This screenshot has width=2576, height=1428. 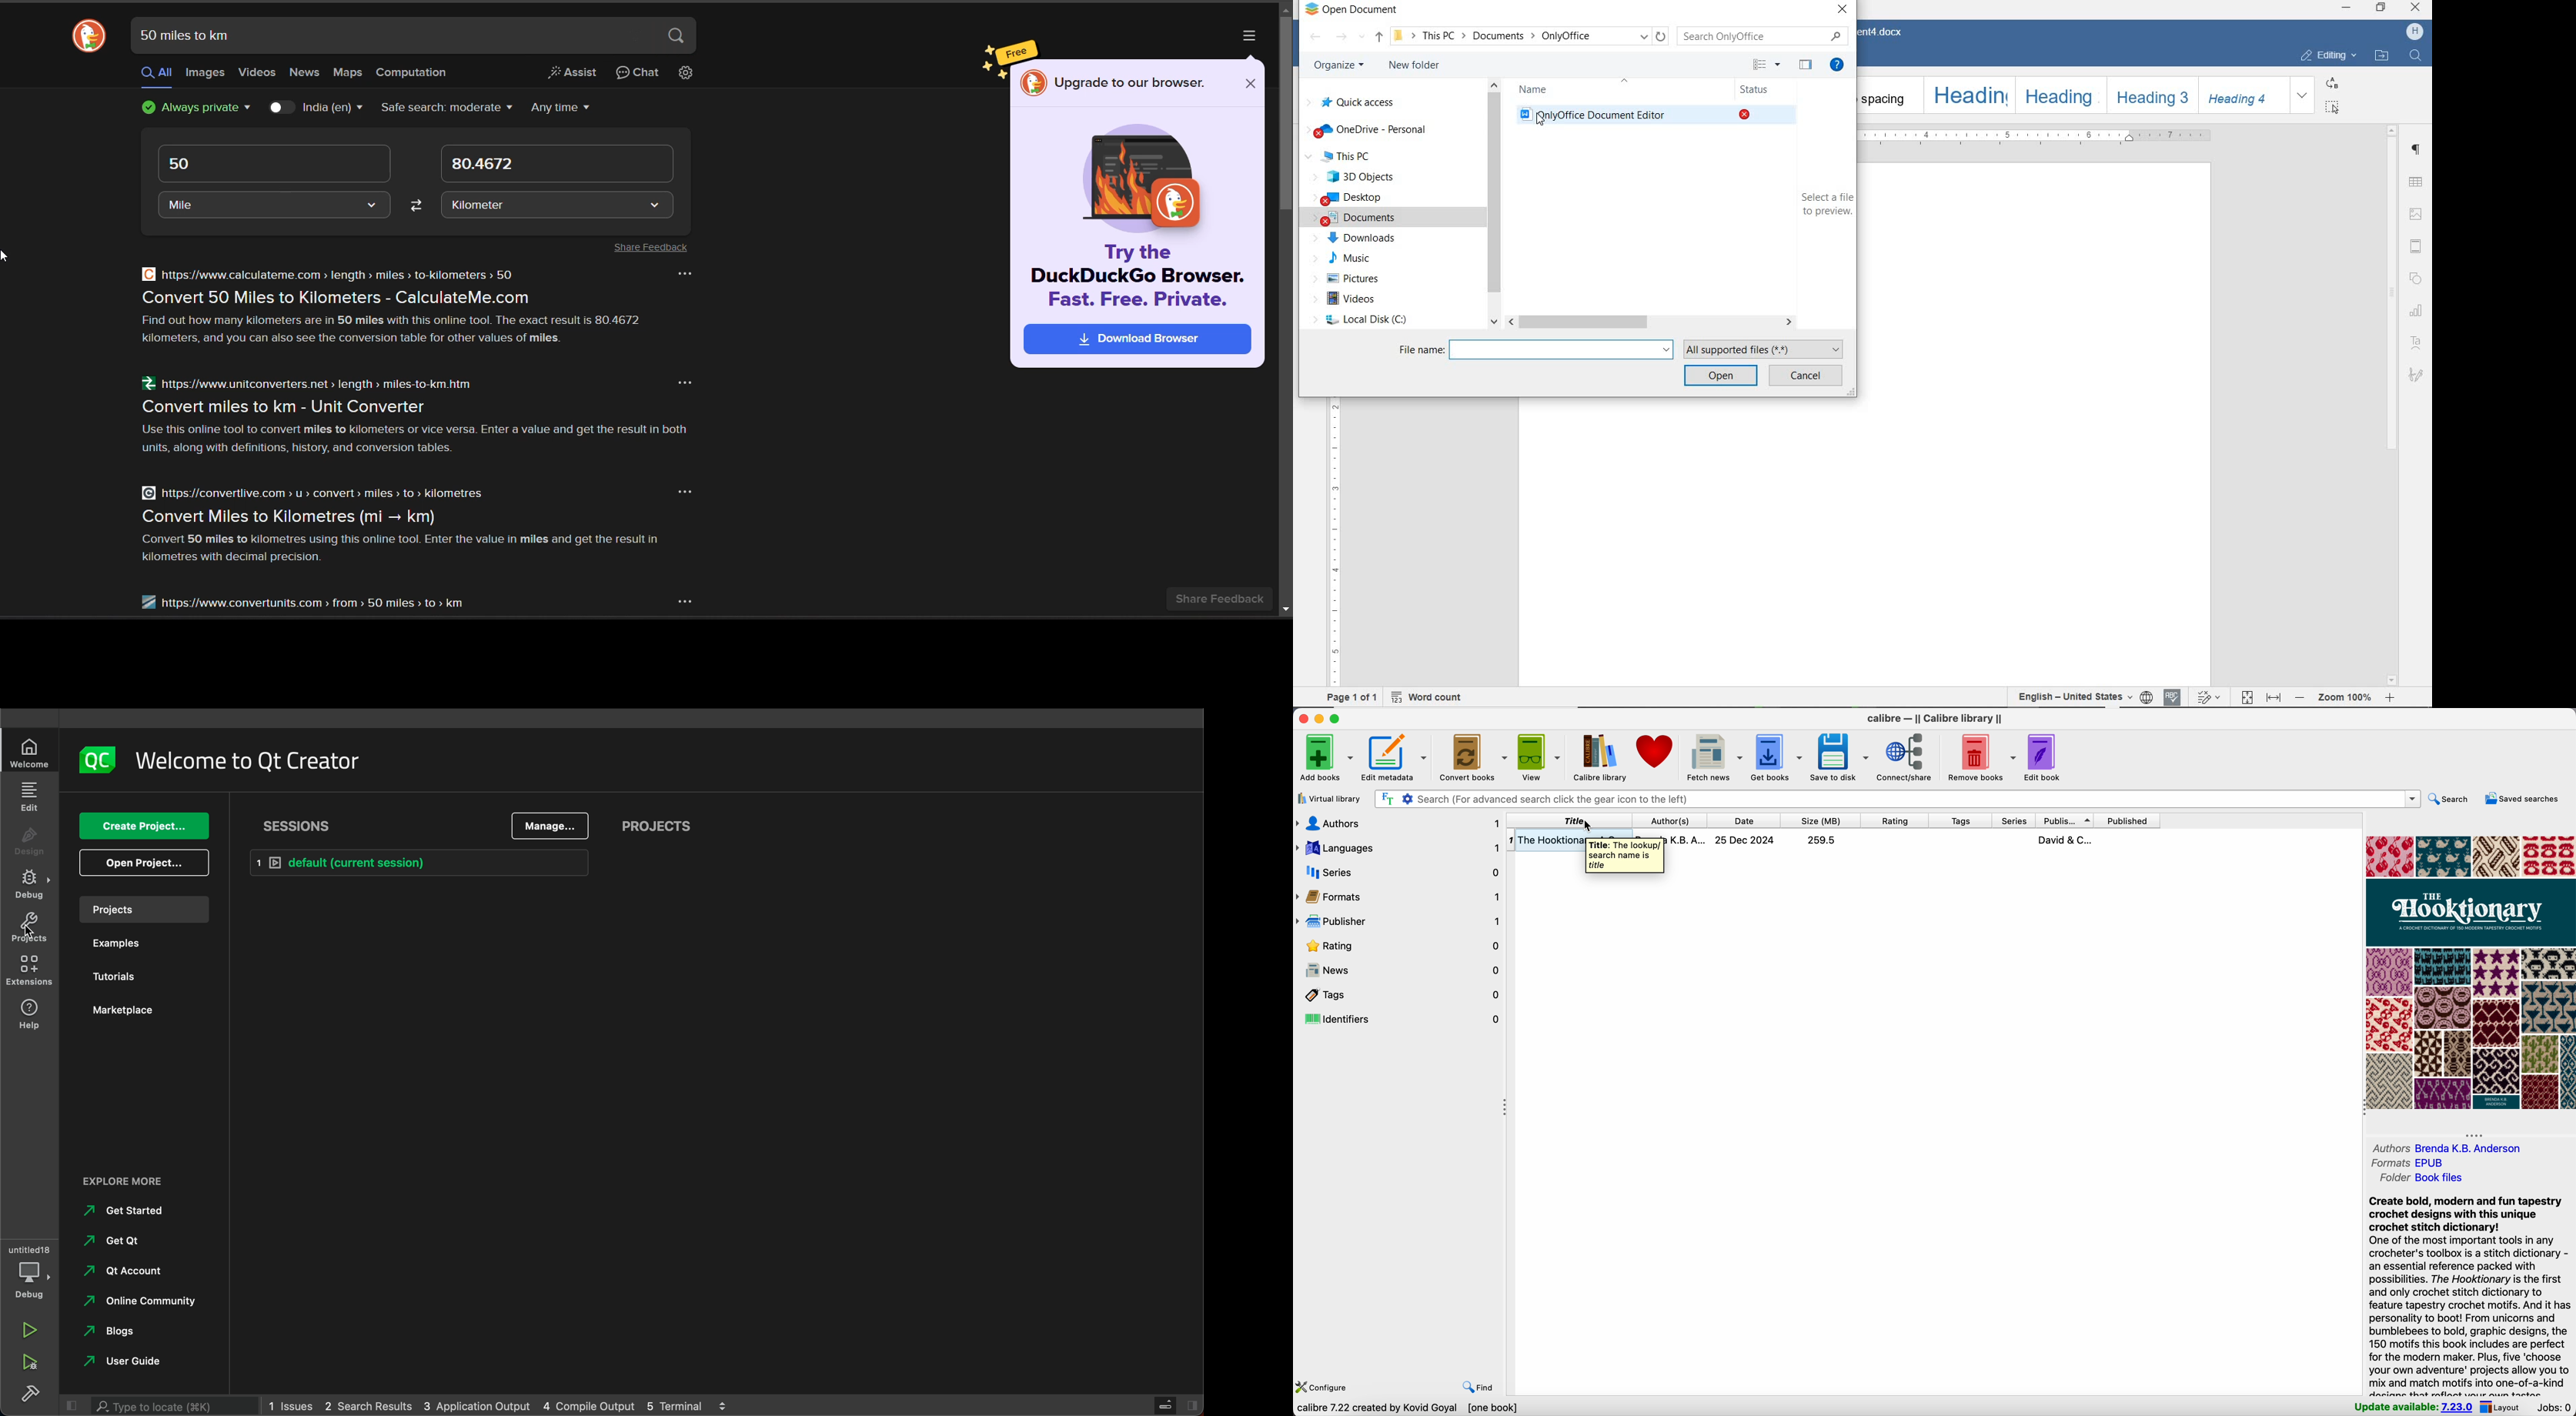 I want to click on run, so click(x=32, y=1330).